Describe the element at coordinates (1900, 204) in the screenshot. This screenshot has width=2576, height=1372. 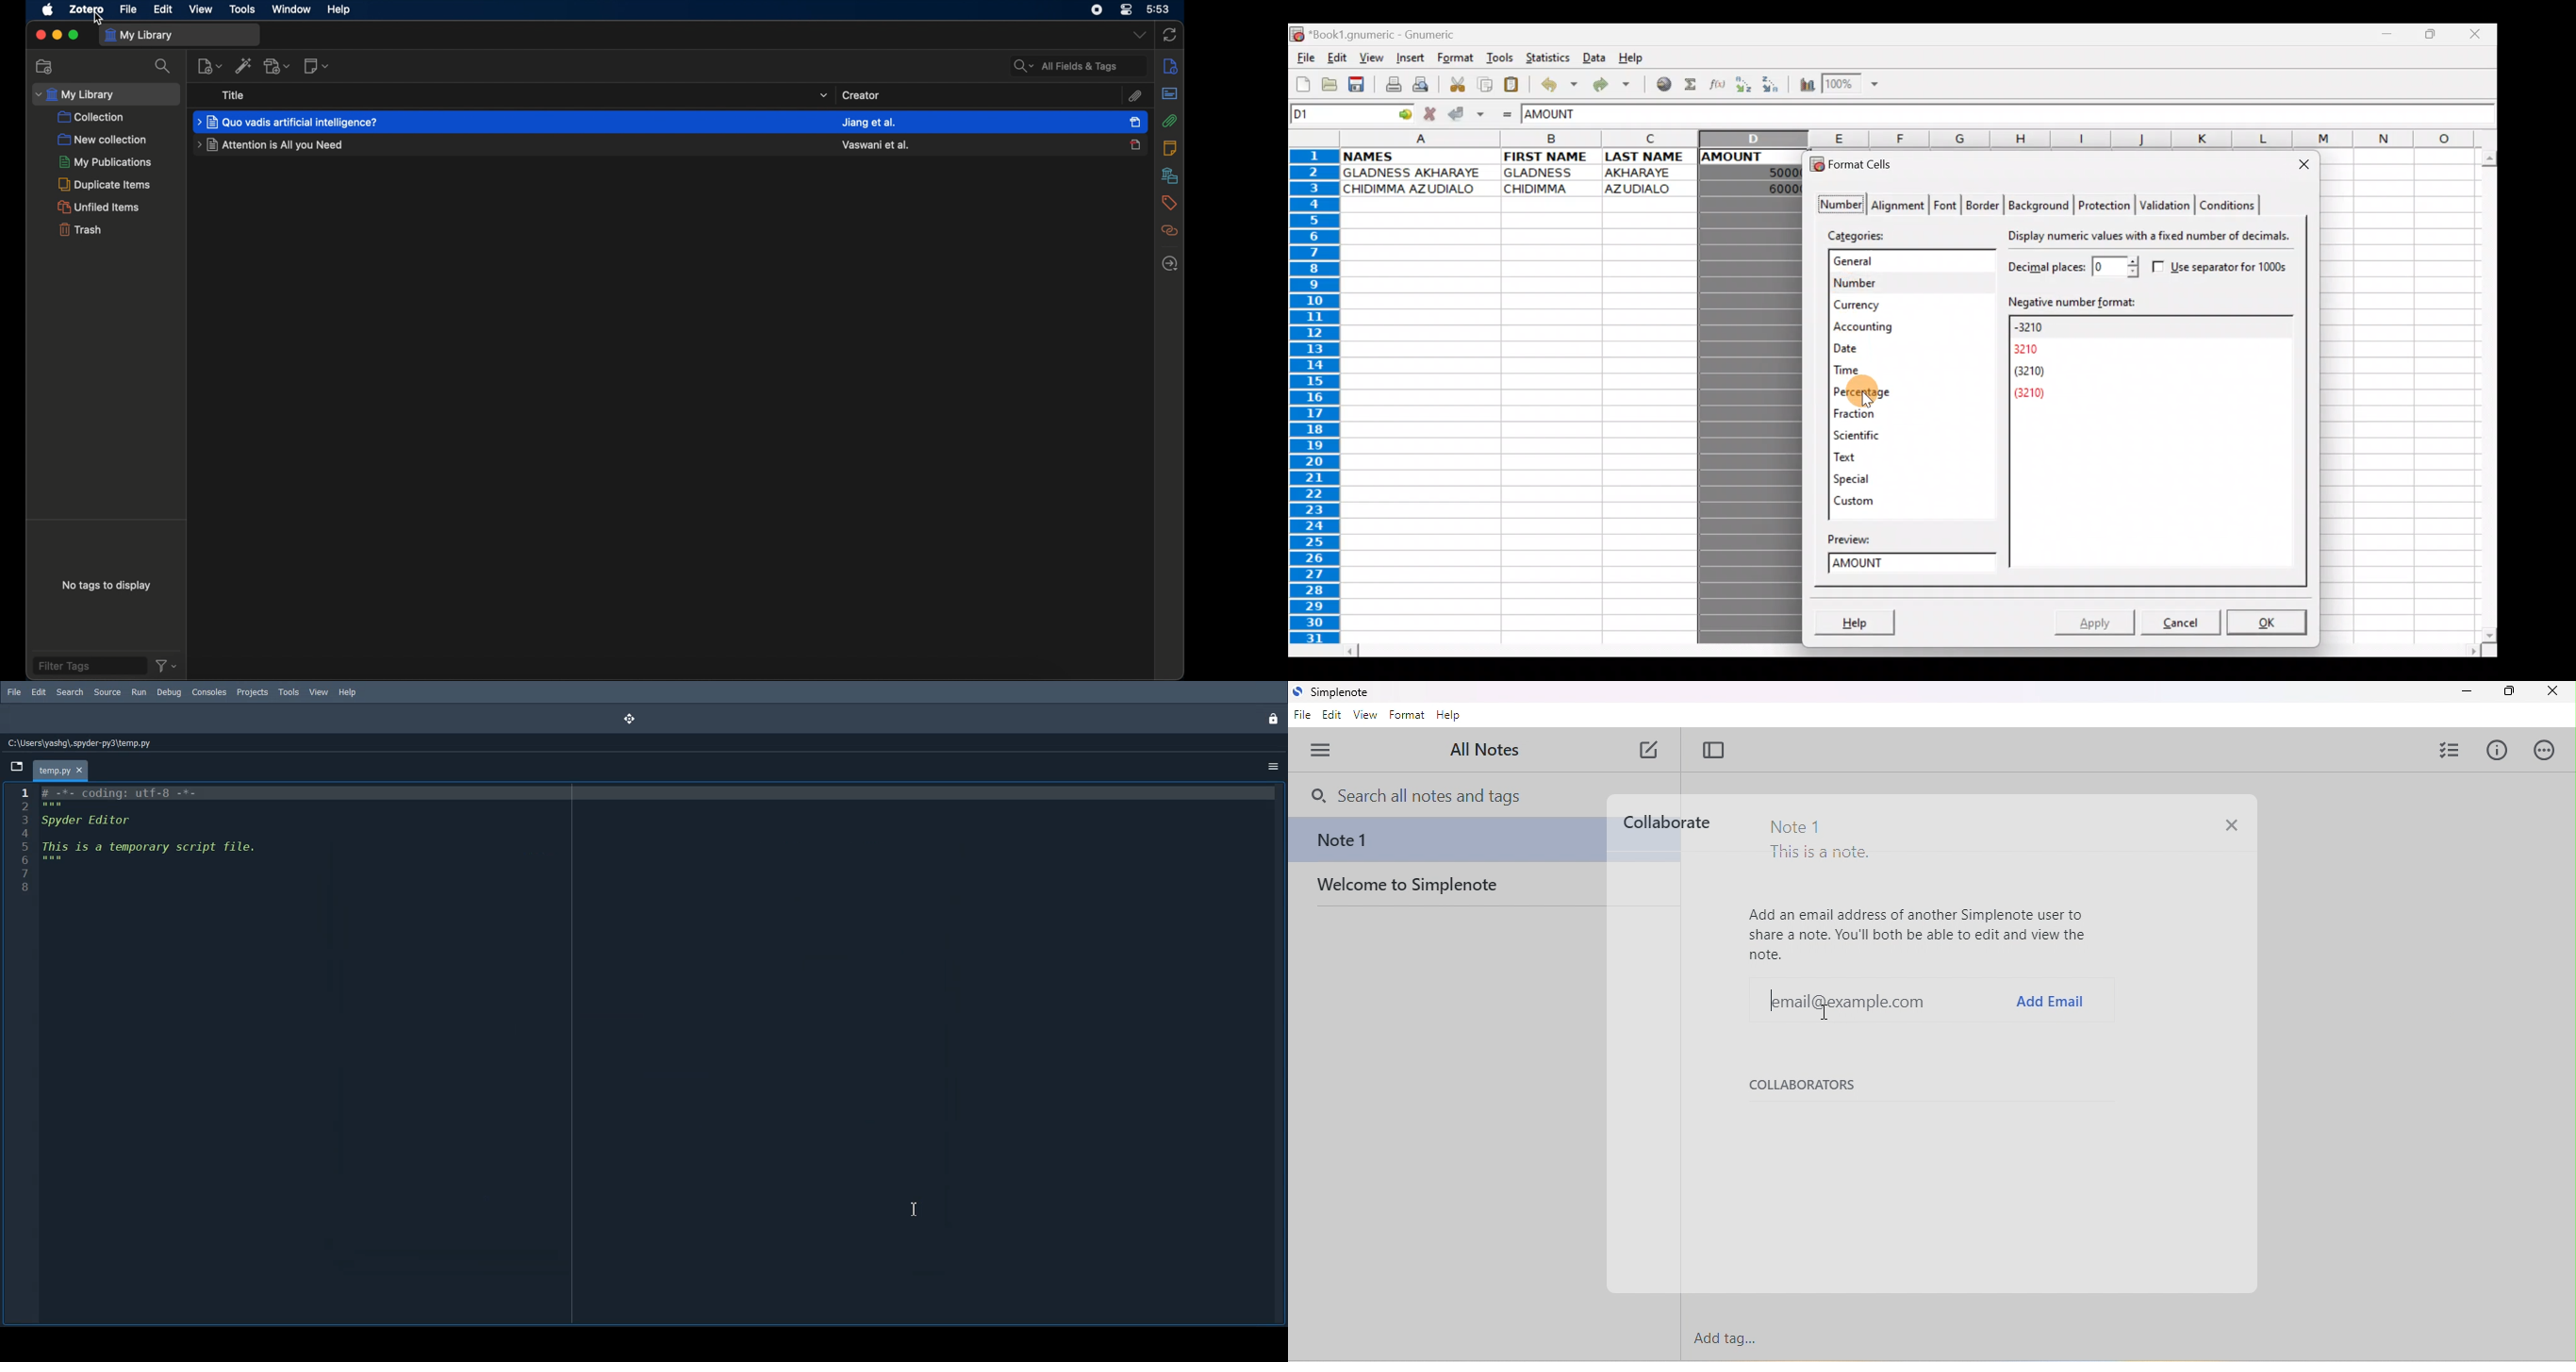
I see `Alignment` at that location.